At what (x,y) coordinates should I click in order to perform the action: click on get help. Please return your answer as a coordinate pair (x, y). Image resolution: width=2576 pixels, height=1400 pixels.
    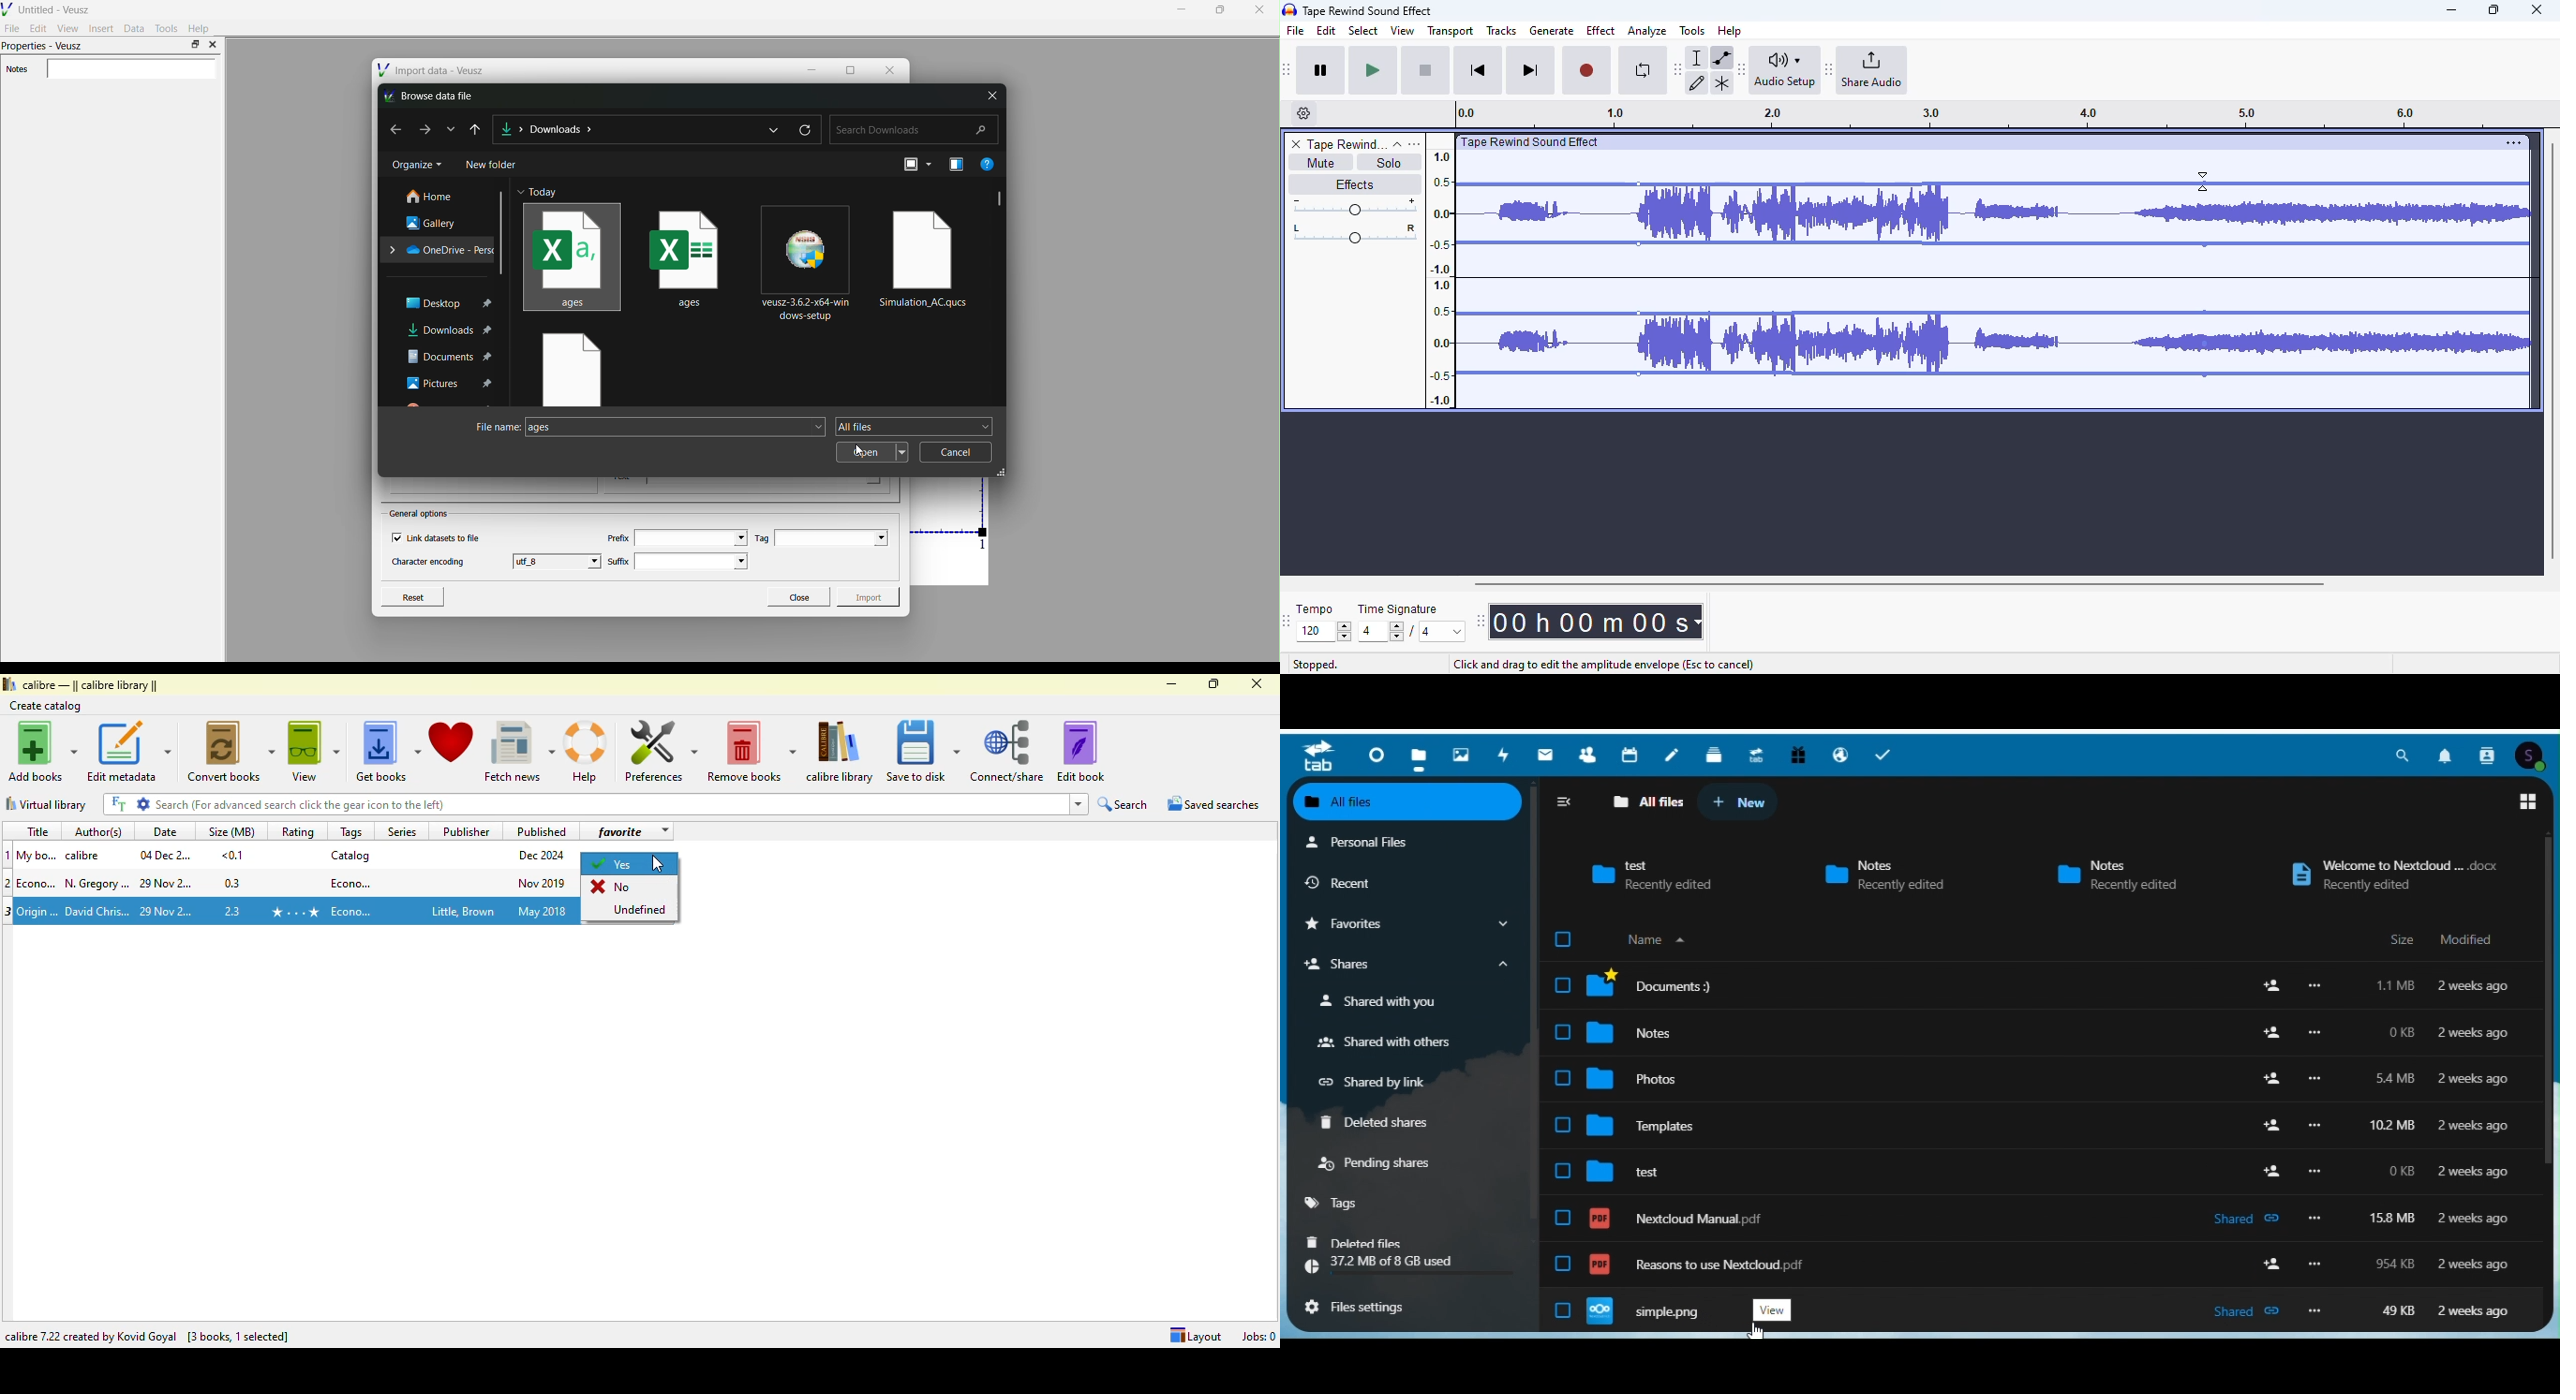
    Looking at the image, I should click on (986, 164).